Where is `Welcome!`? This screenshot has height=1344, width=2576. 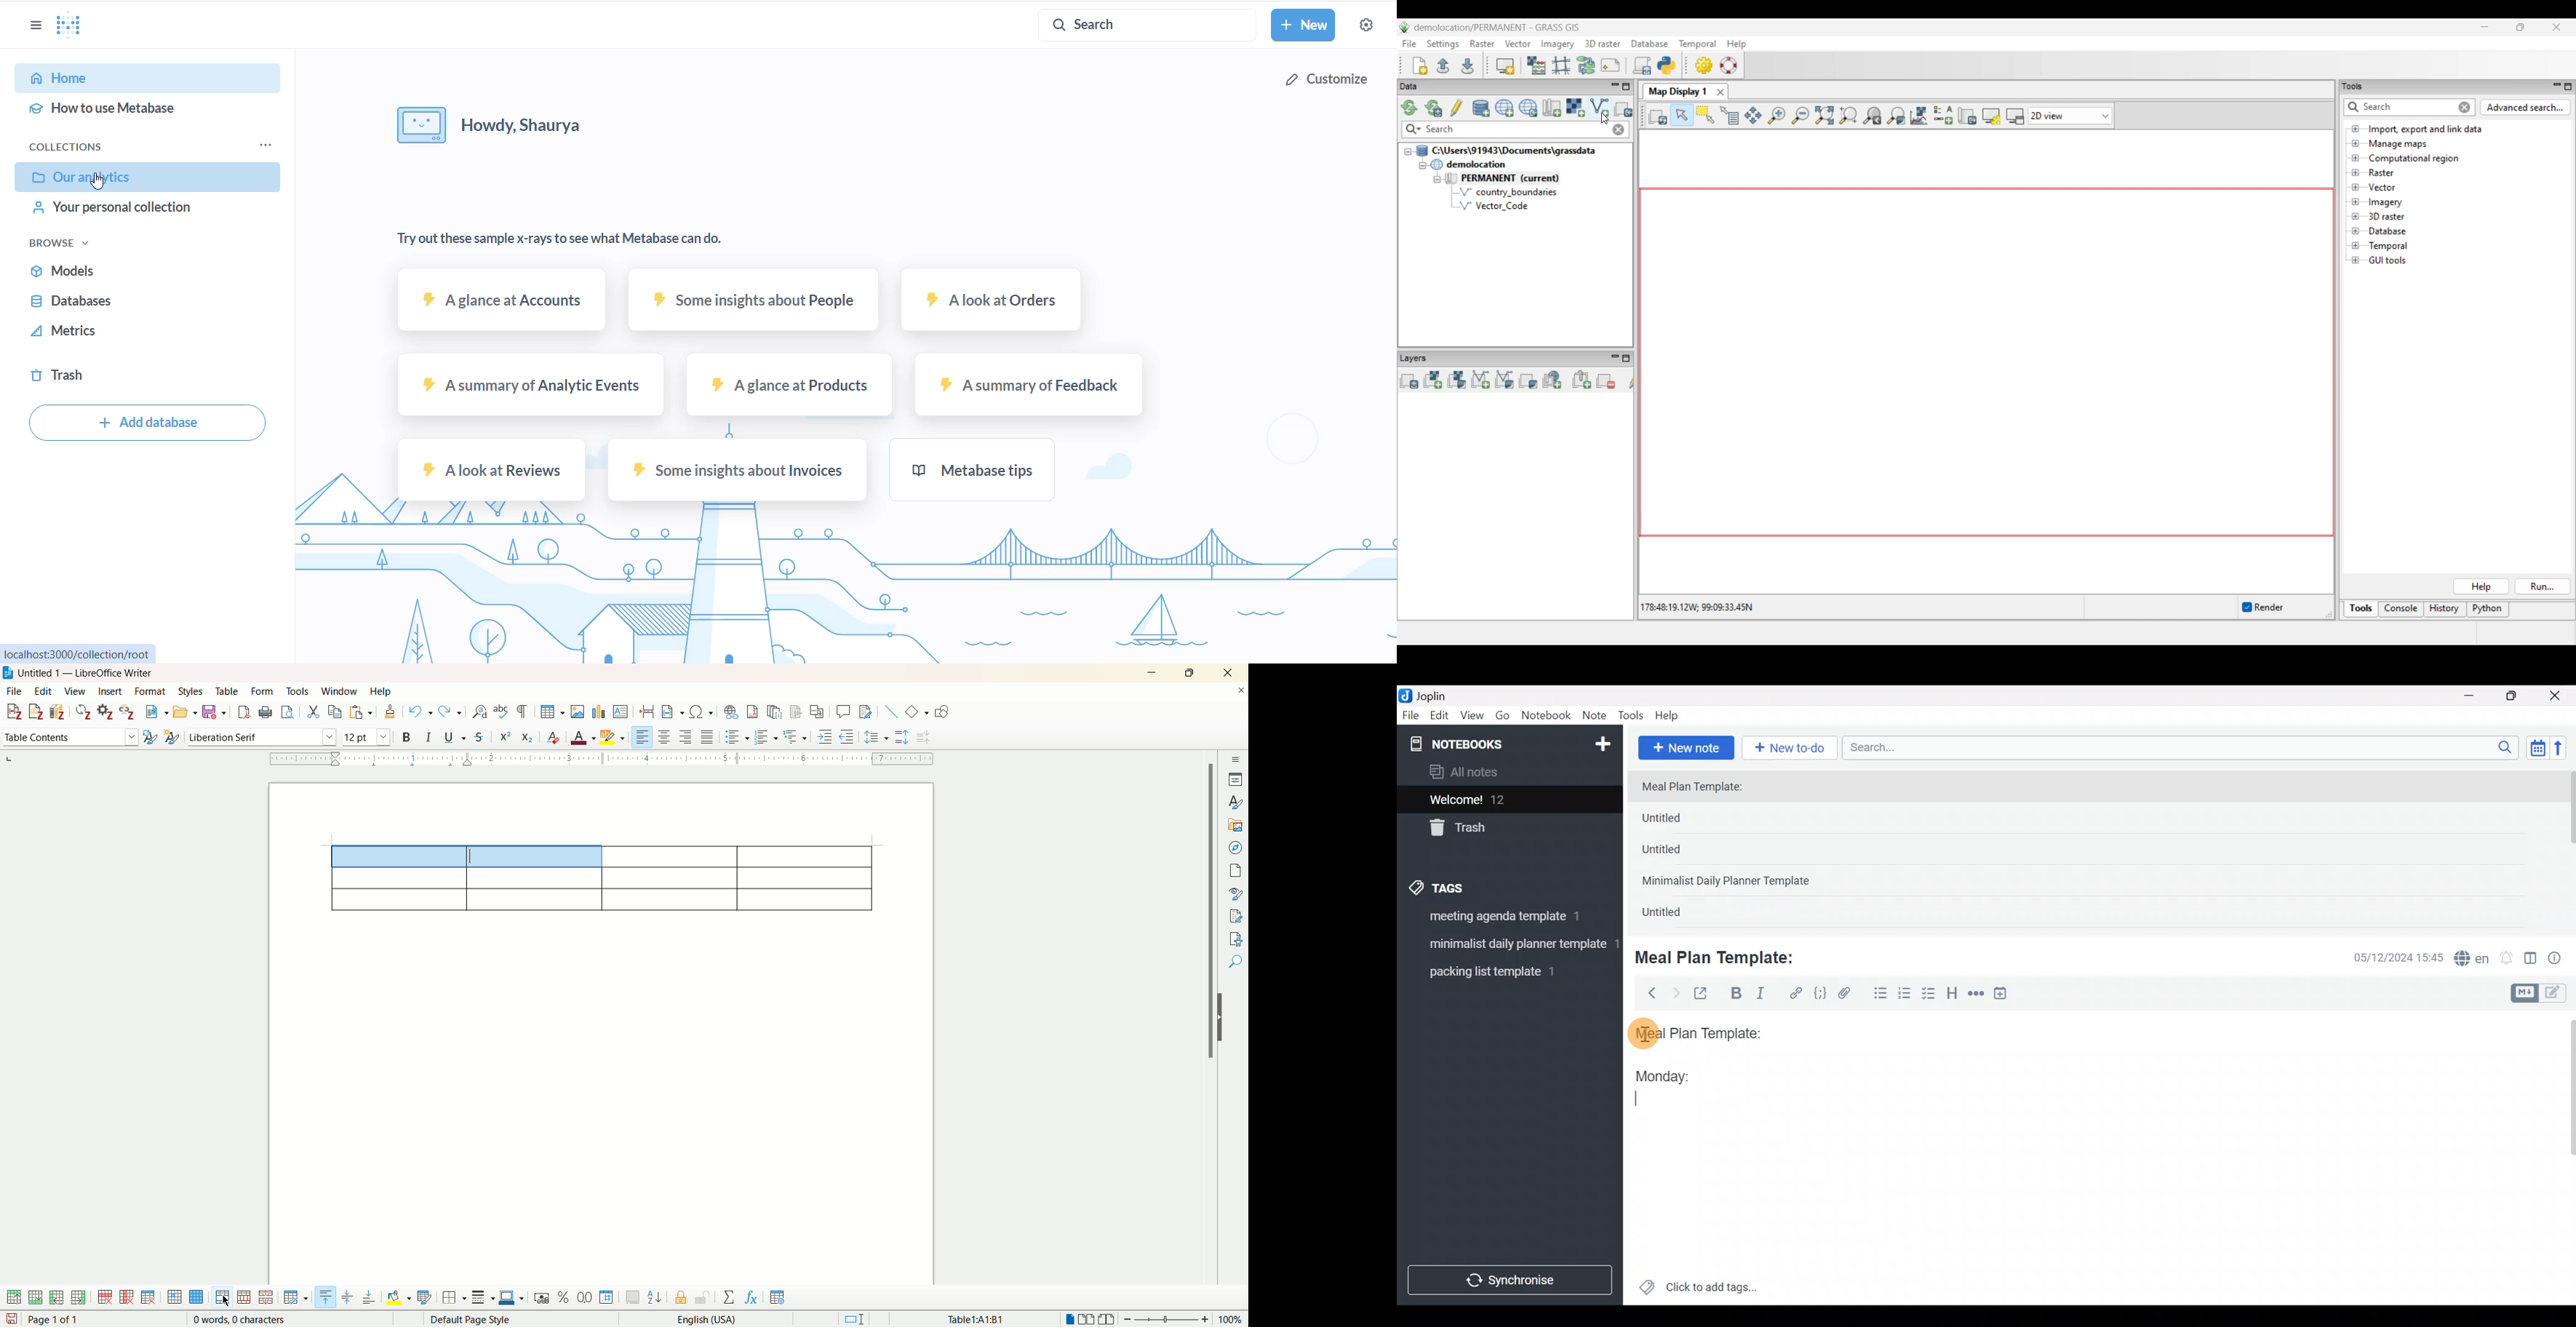 Welcome! is located at coordinates (1508, 801).